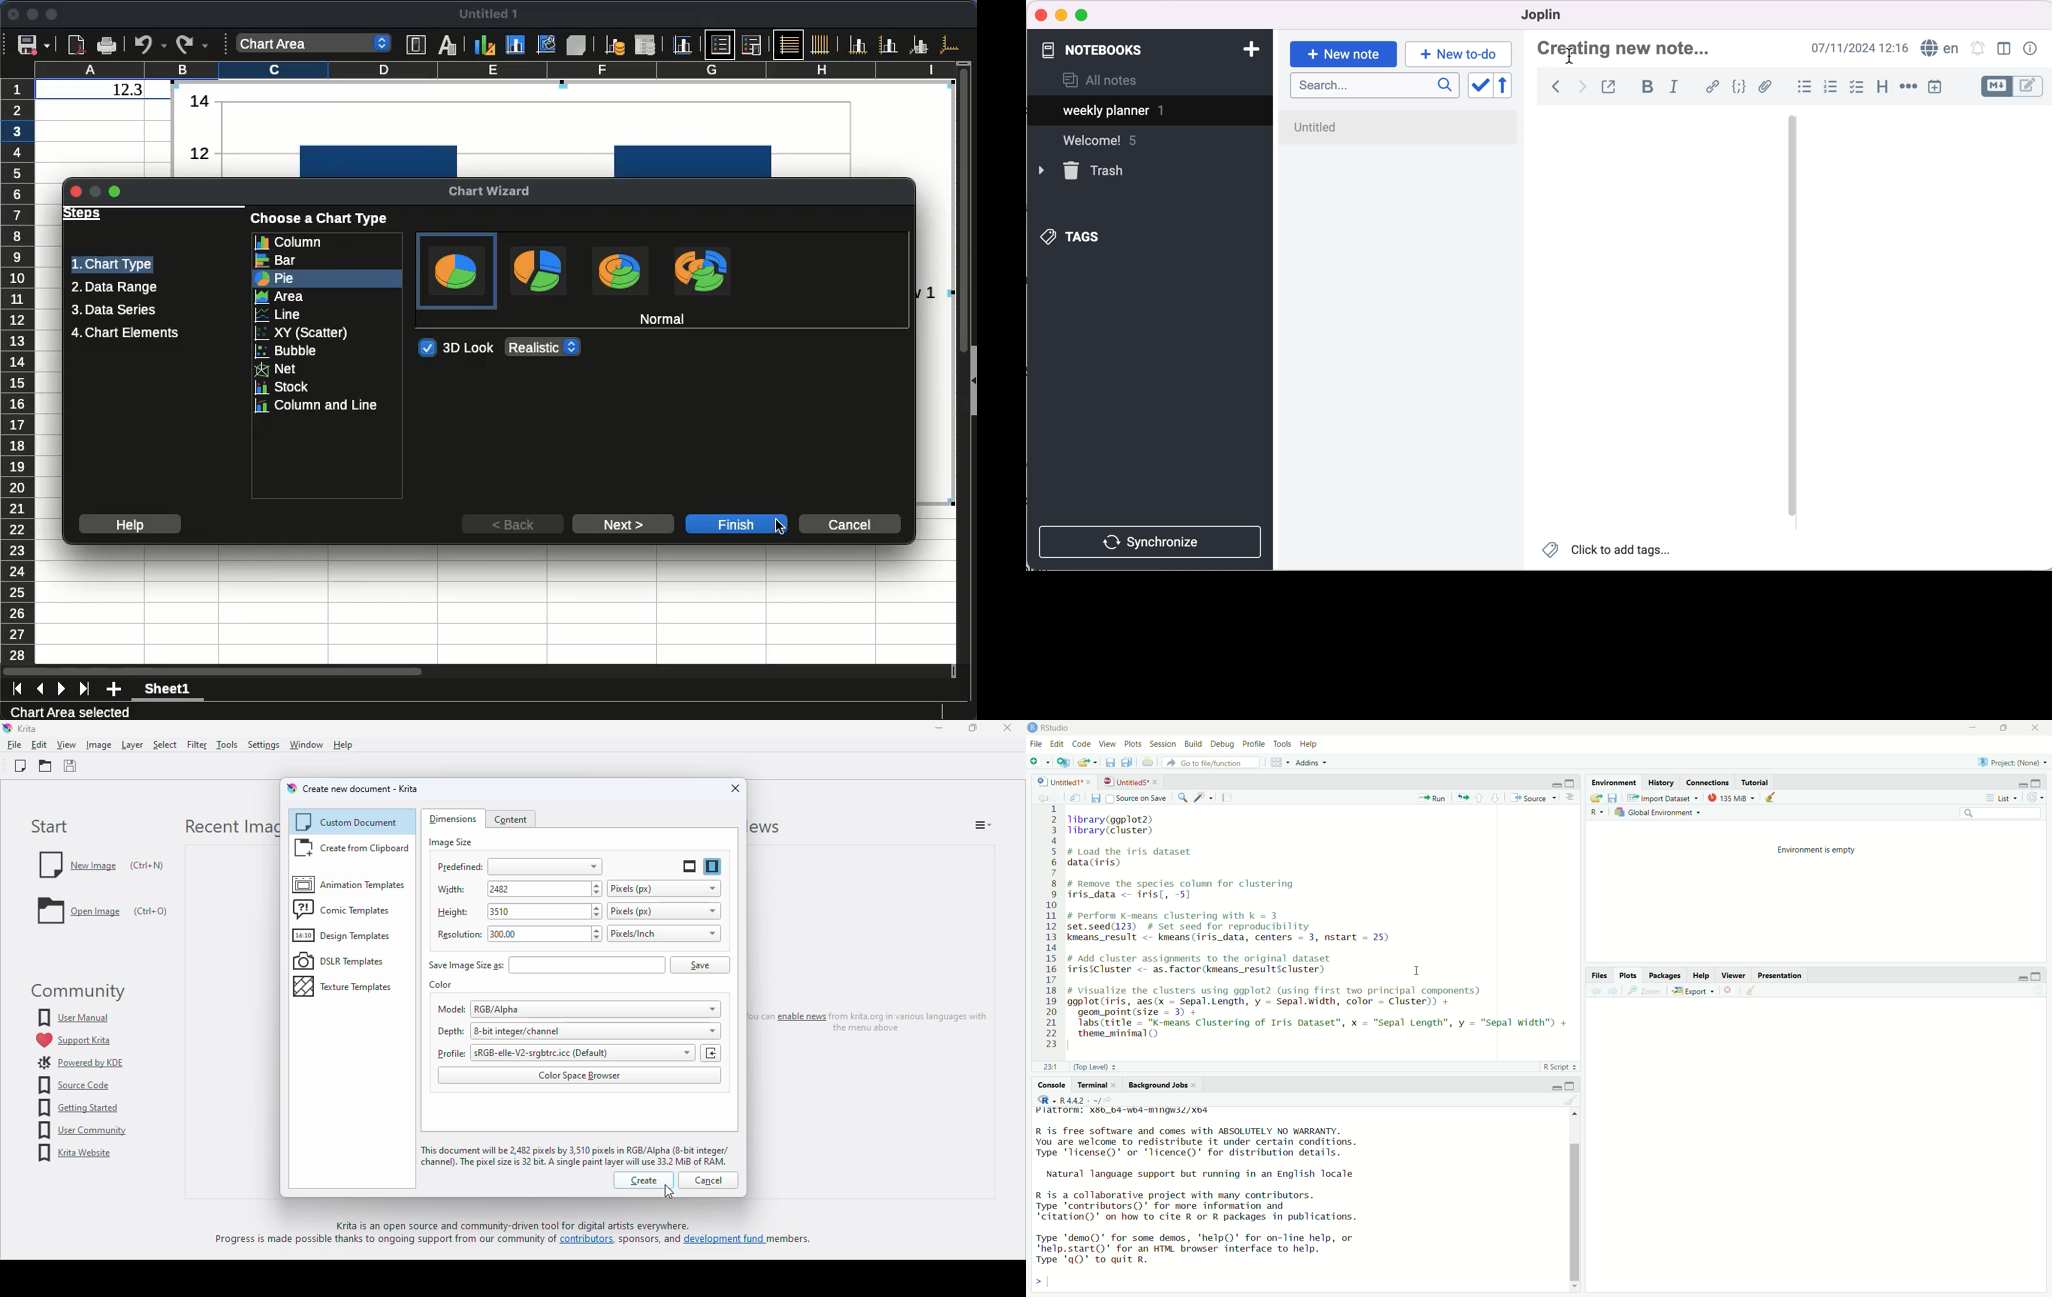 The width and height of the screenshot is (2072, 1316). Describe the element at coordinates (488, 14) in the screenshot. I see `untitled 1` at that location.